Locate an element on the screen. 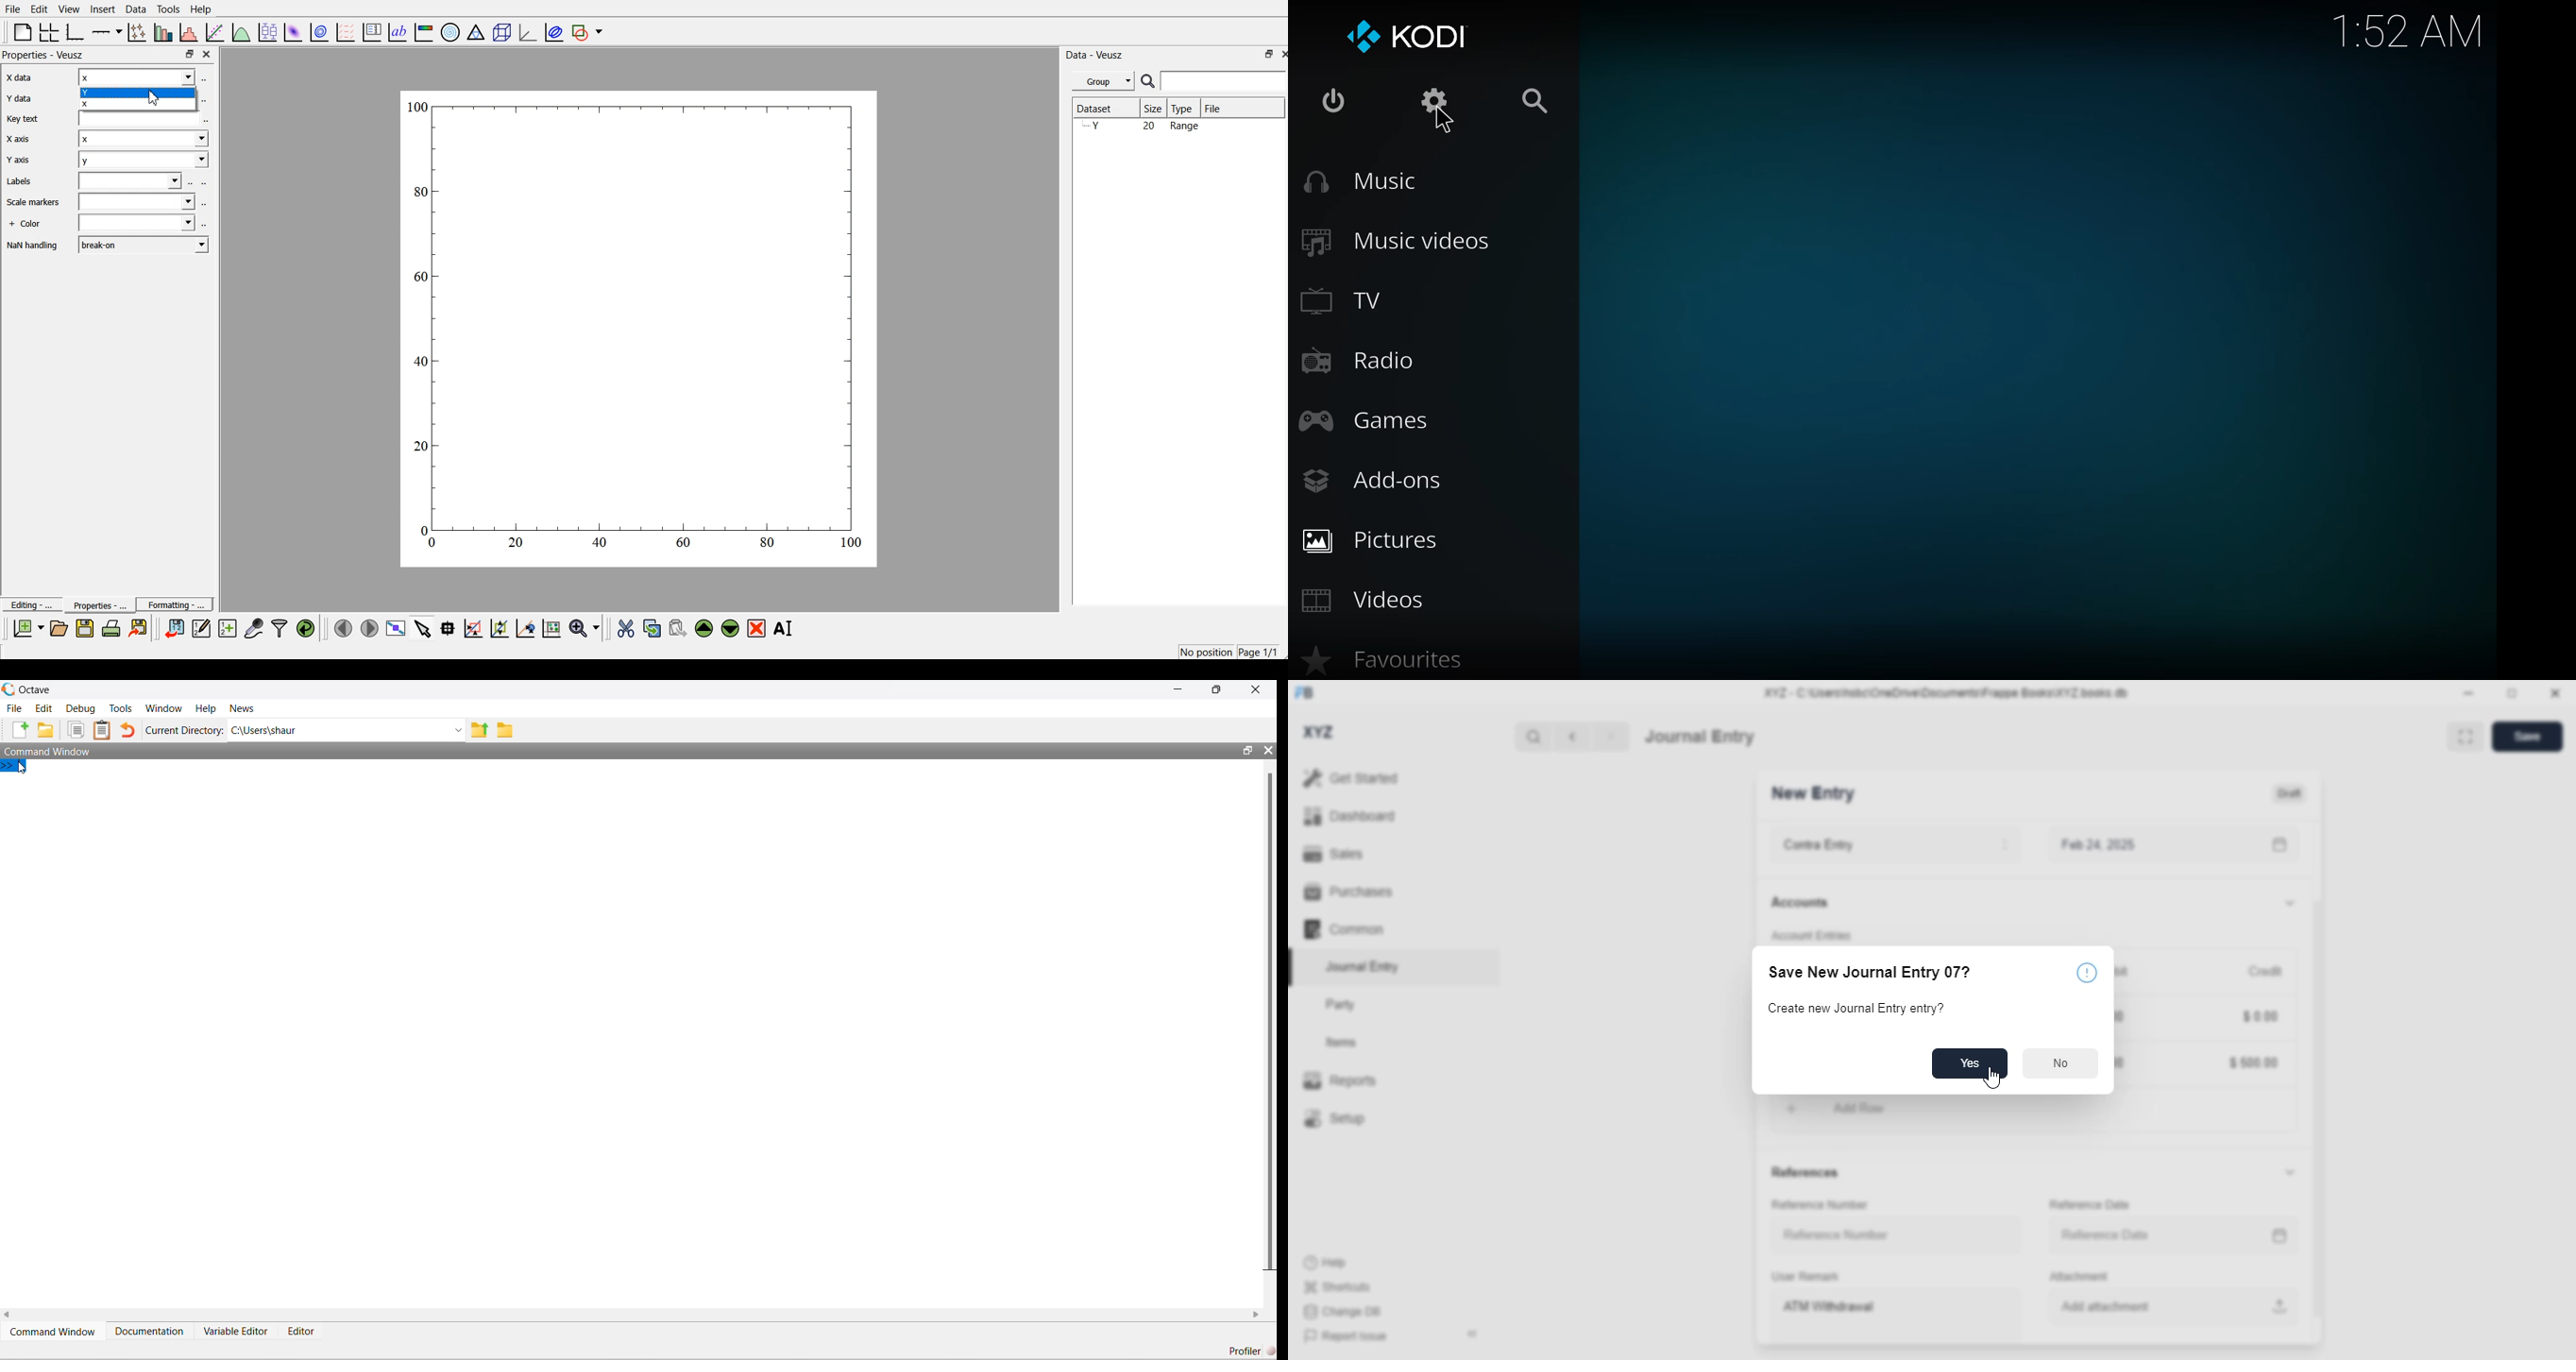 The width and height of the screenshot is (2576, 1372). Command Window is located at coordinates (54, 1331).